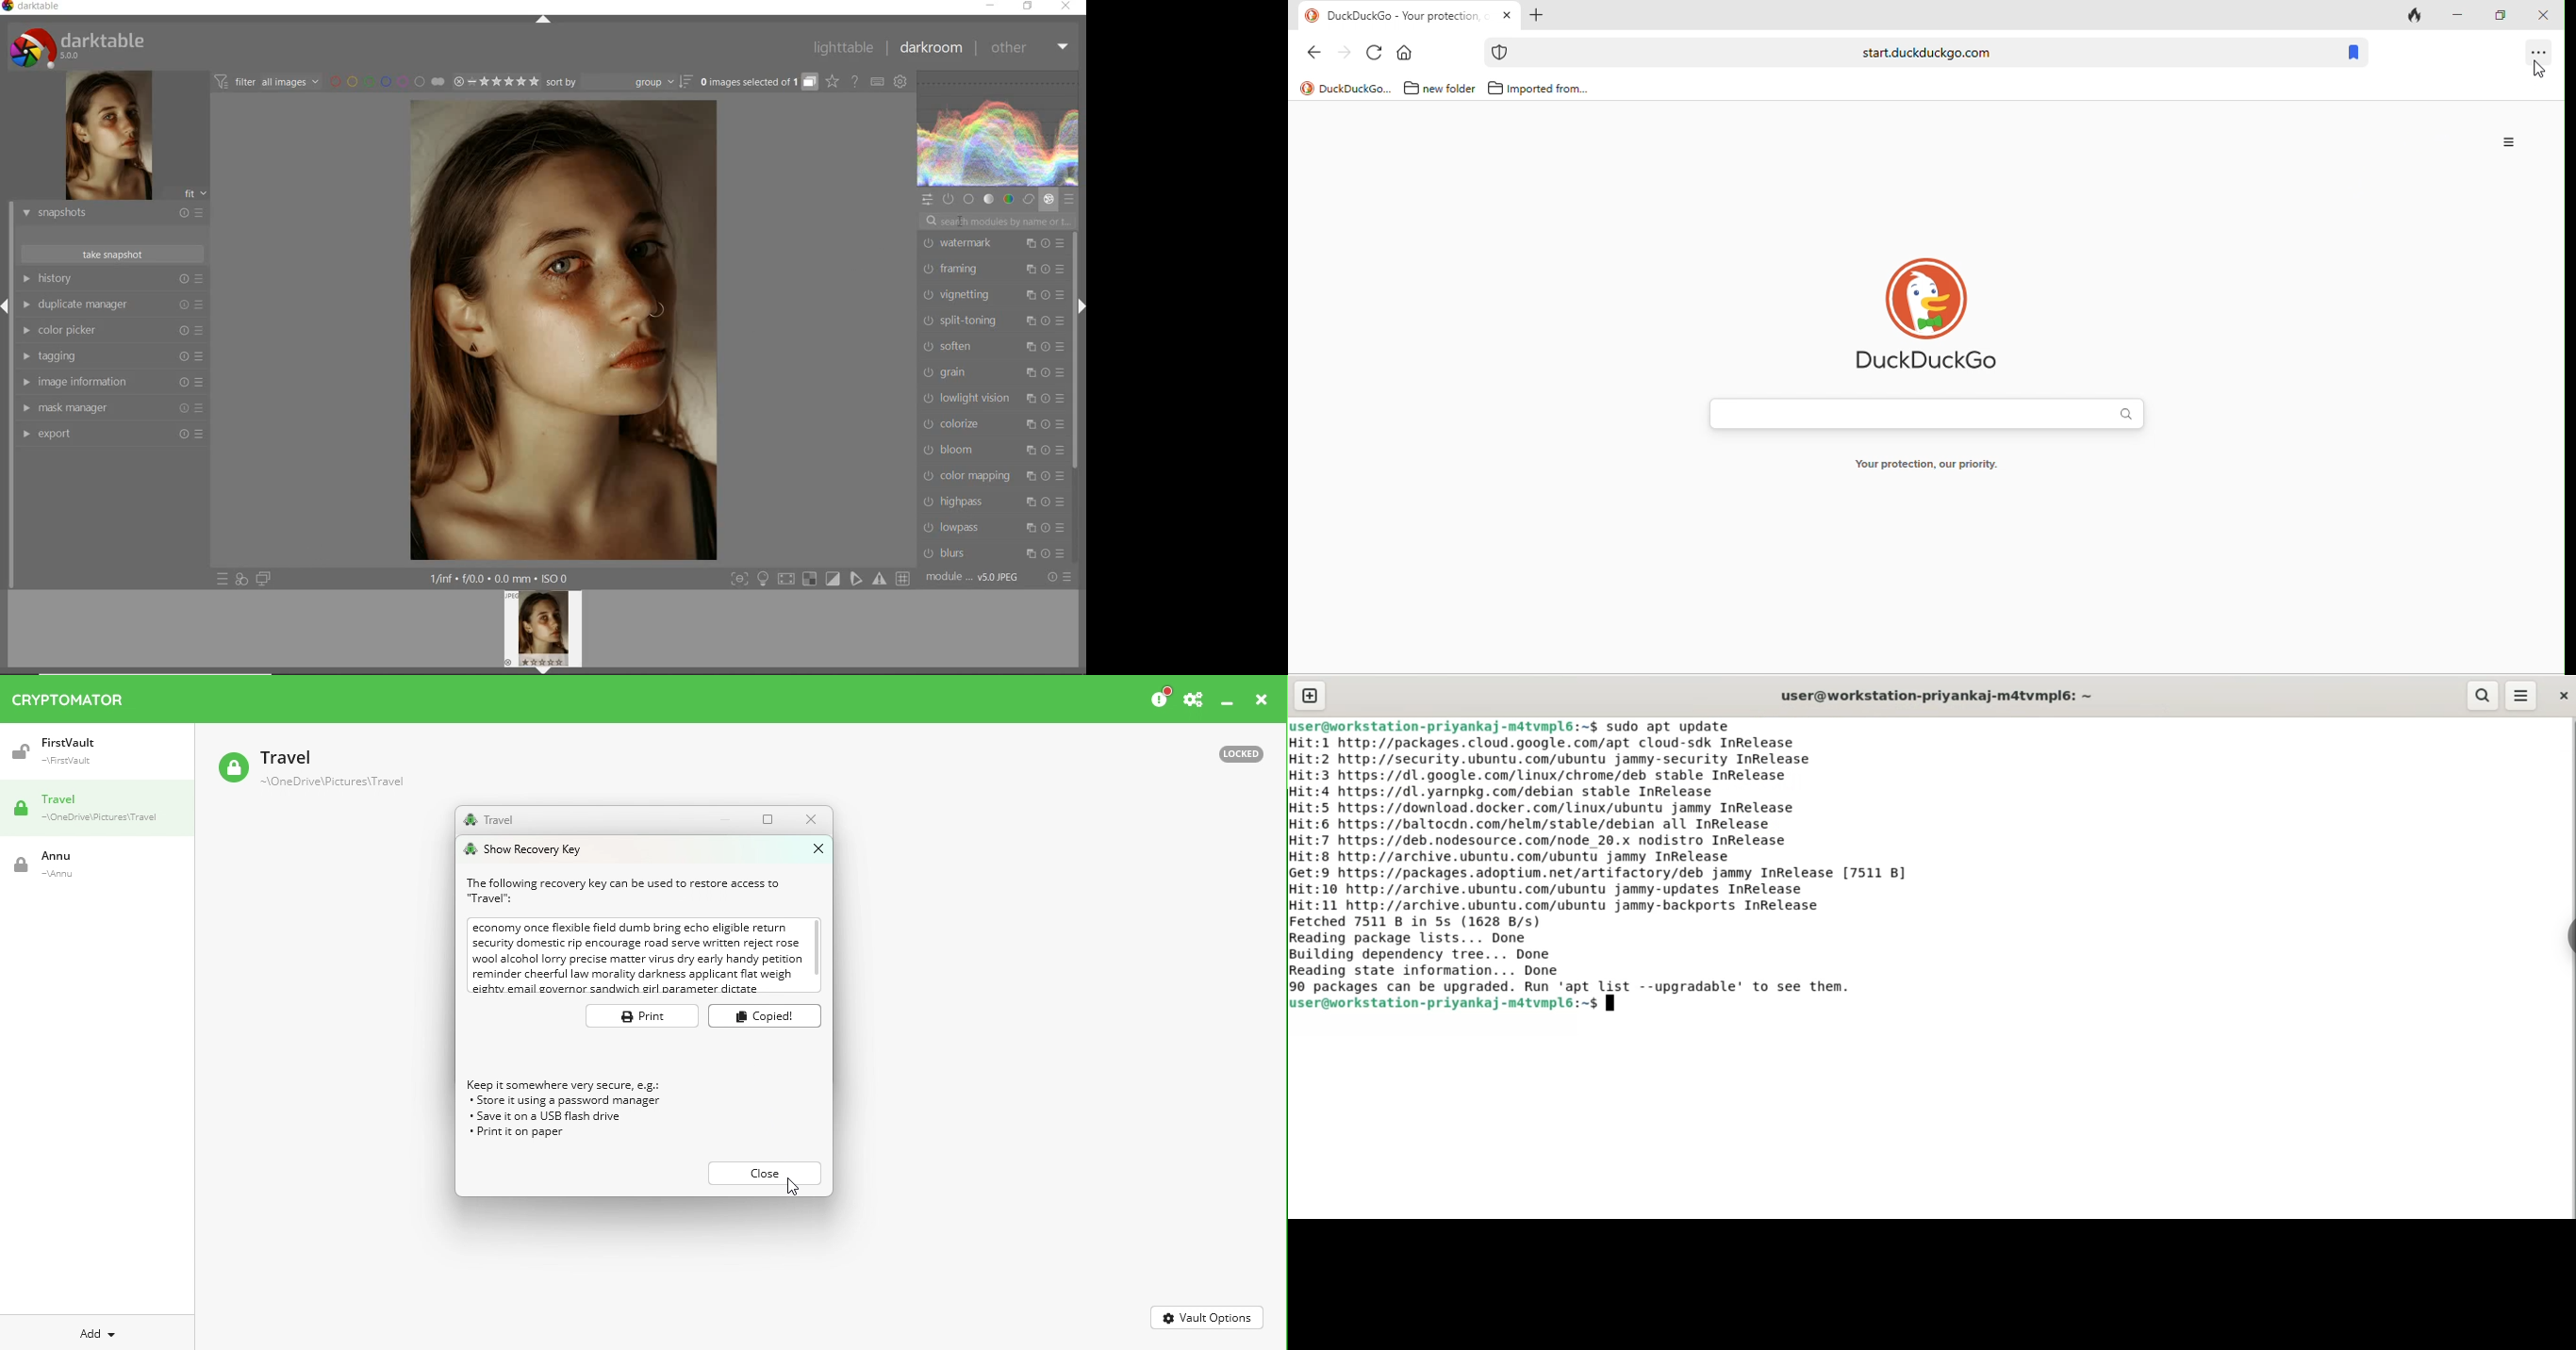 This screenshot has width=2576, height=1372. I want to click on expand/collapse, so click(544, 22).